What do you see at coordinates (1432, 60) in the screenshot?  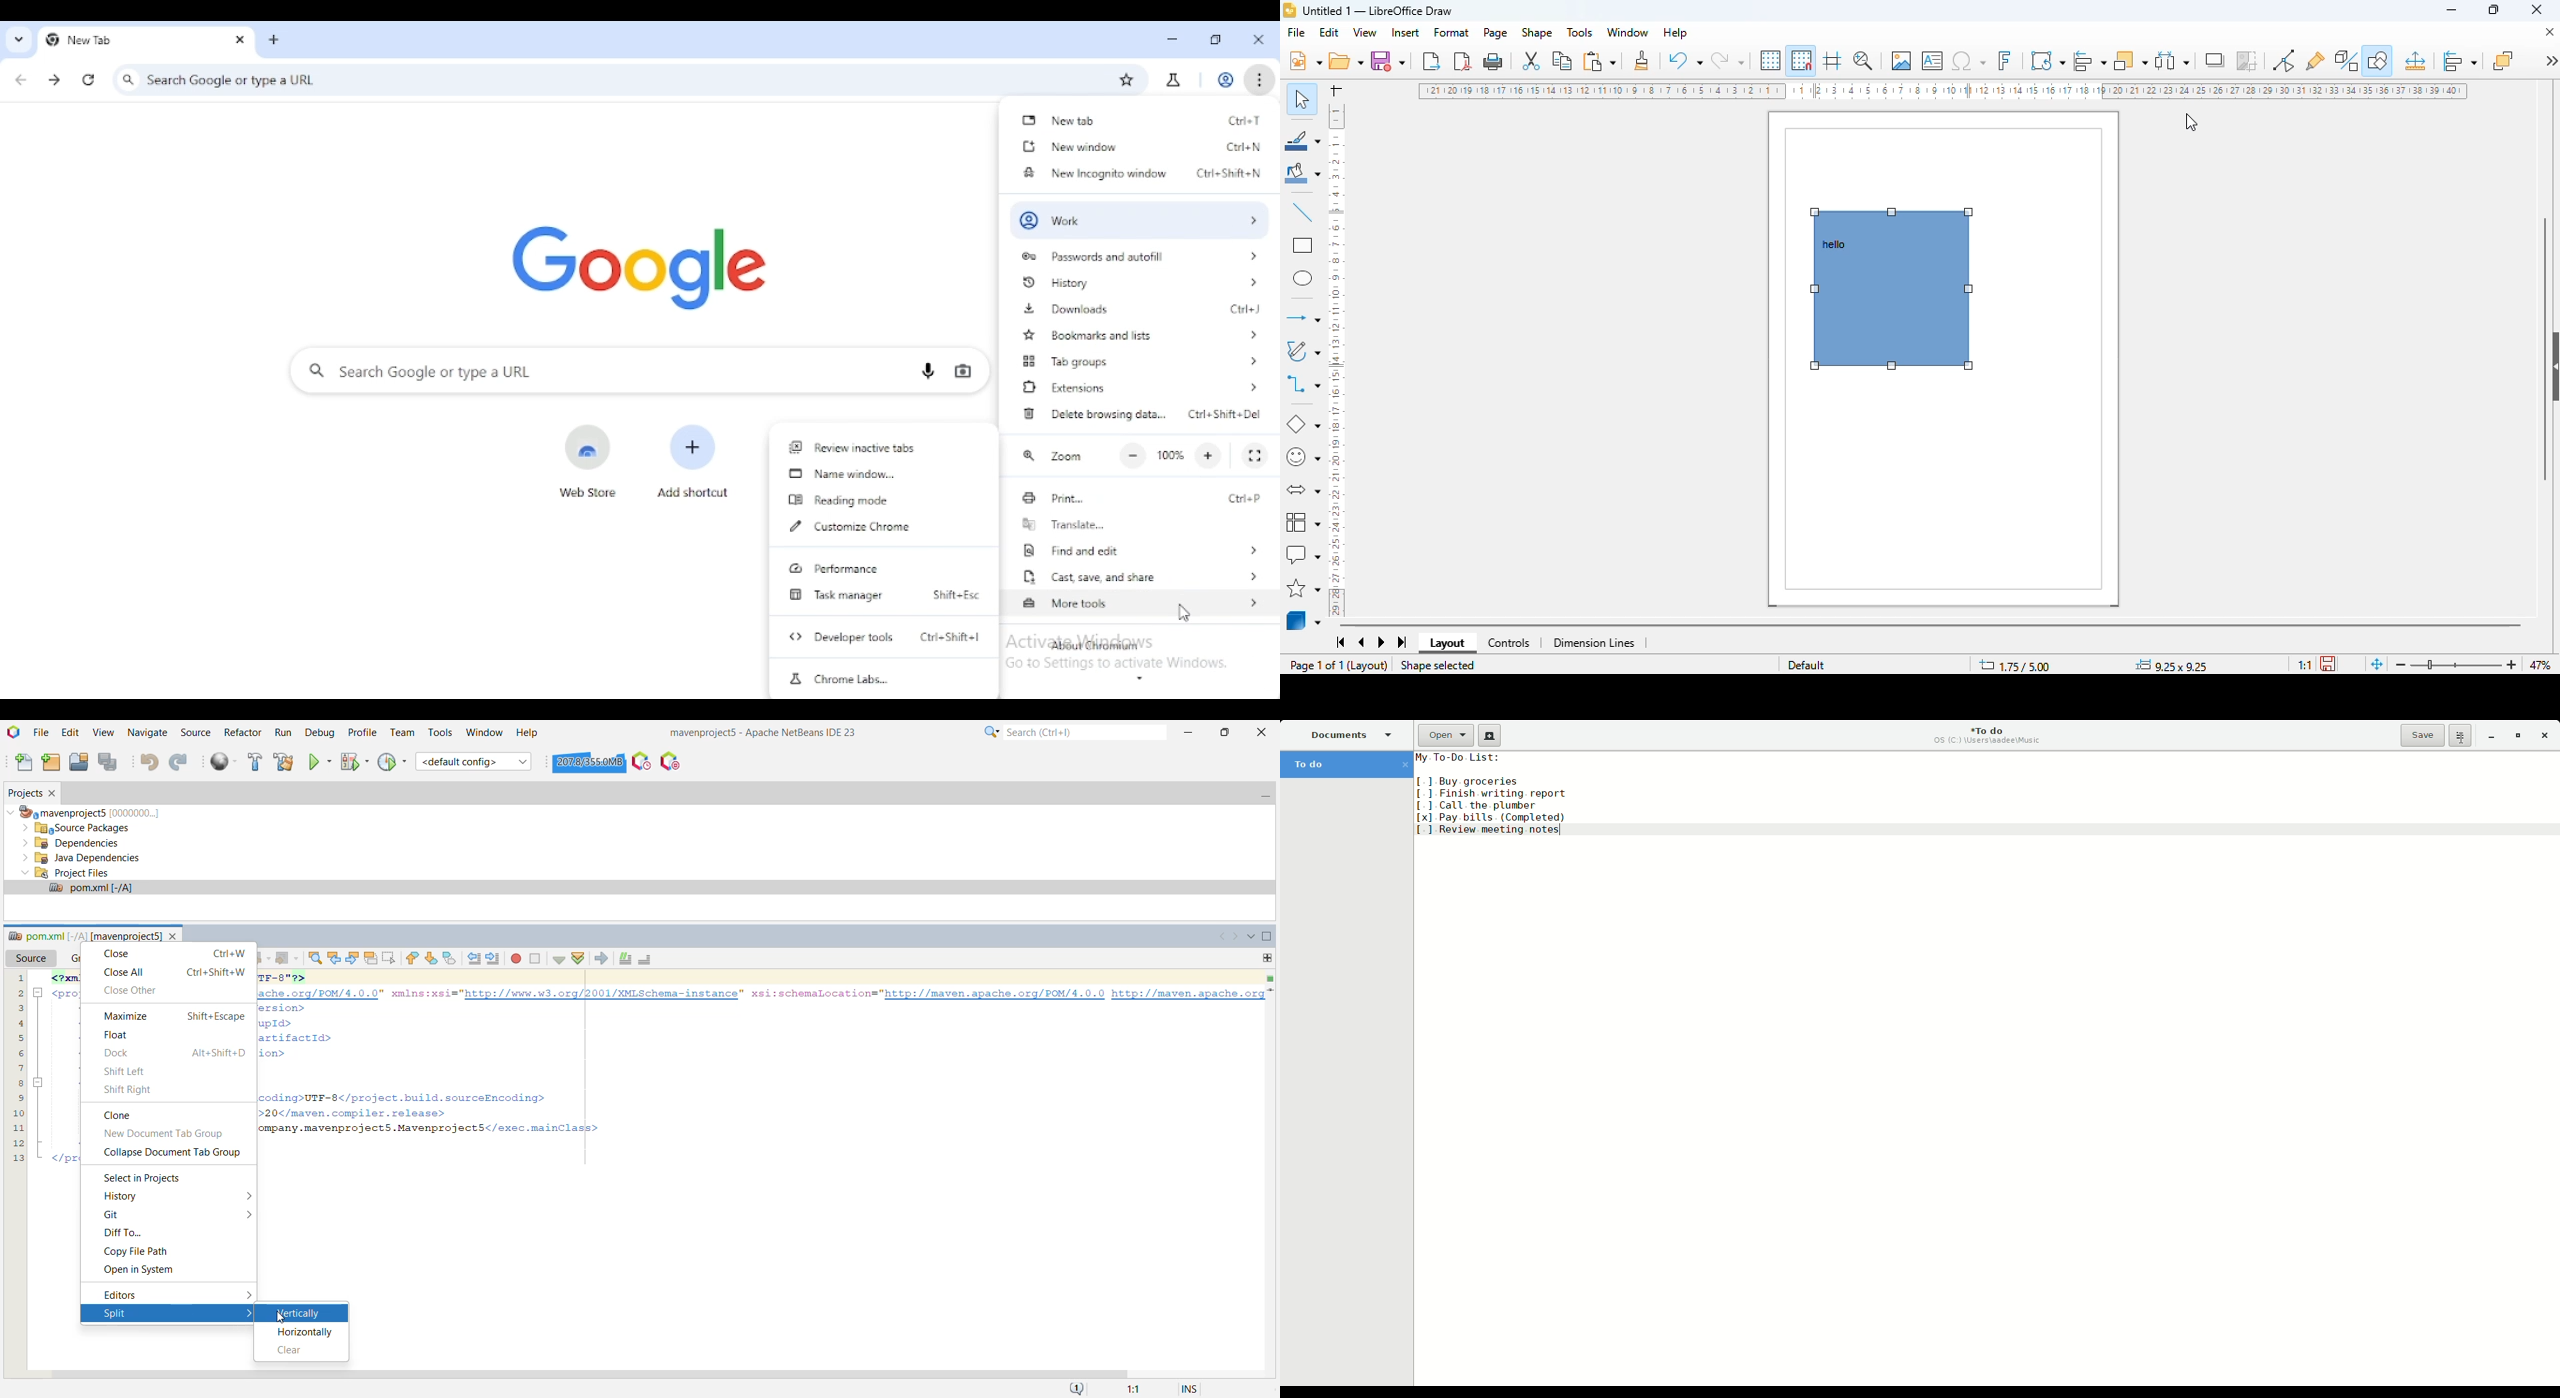 I see `export` at bounding box center [1432, 60].